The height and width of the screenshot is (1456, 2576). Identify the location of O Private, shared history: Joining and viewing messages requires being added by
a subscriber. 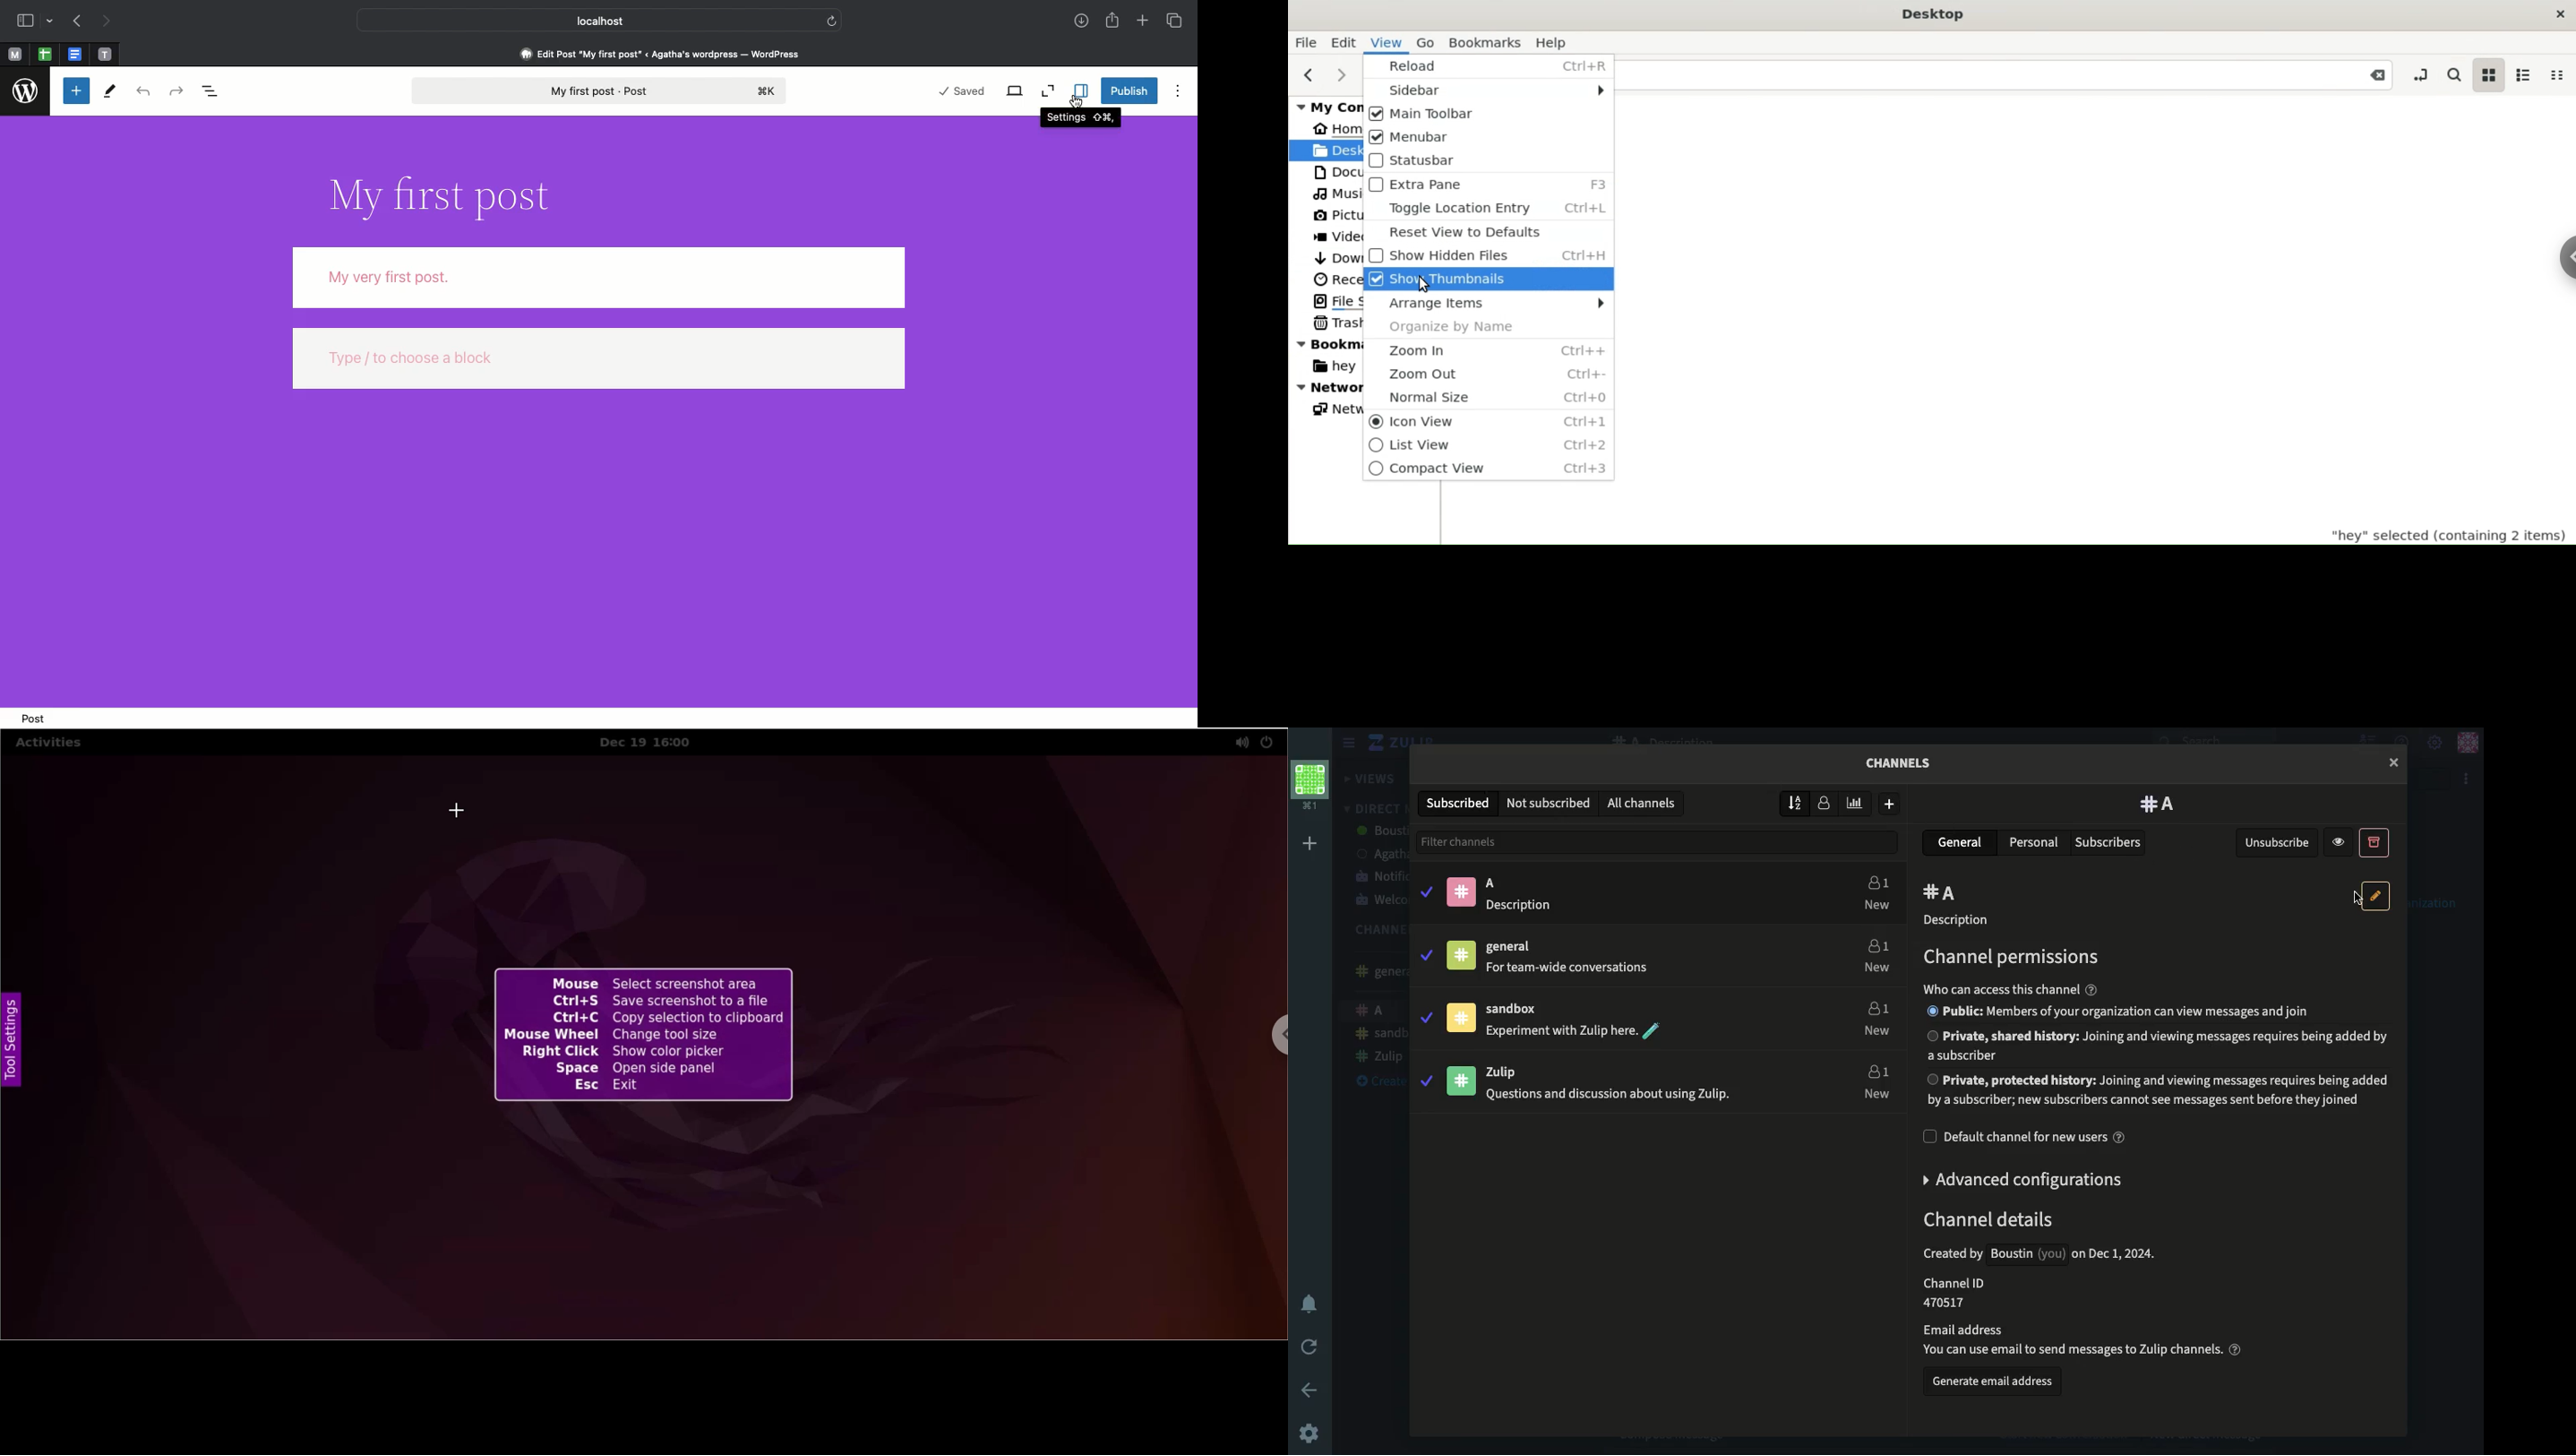
(2158, 1044).